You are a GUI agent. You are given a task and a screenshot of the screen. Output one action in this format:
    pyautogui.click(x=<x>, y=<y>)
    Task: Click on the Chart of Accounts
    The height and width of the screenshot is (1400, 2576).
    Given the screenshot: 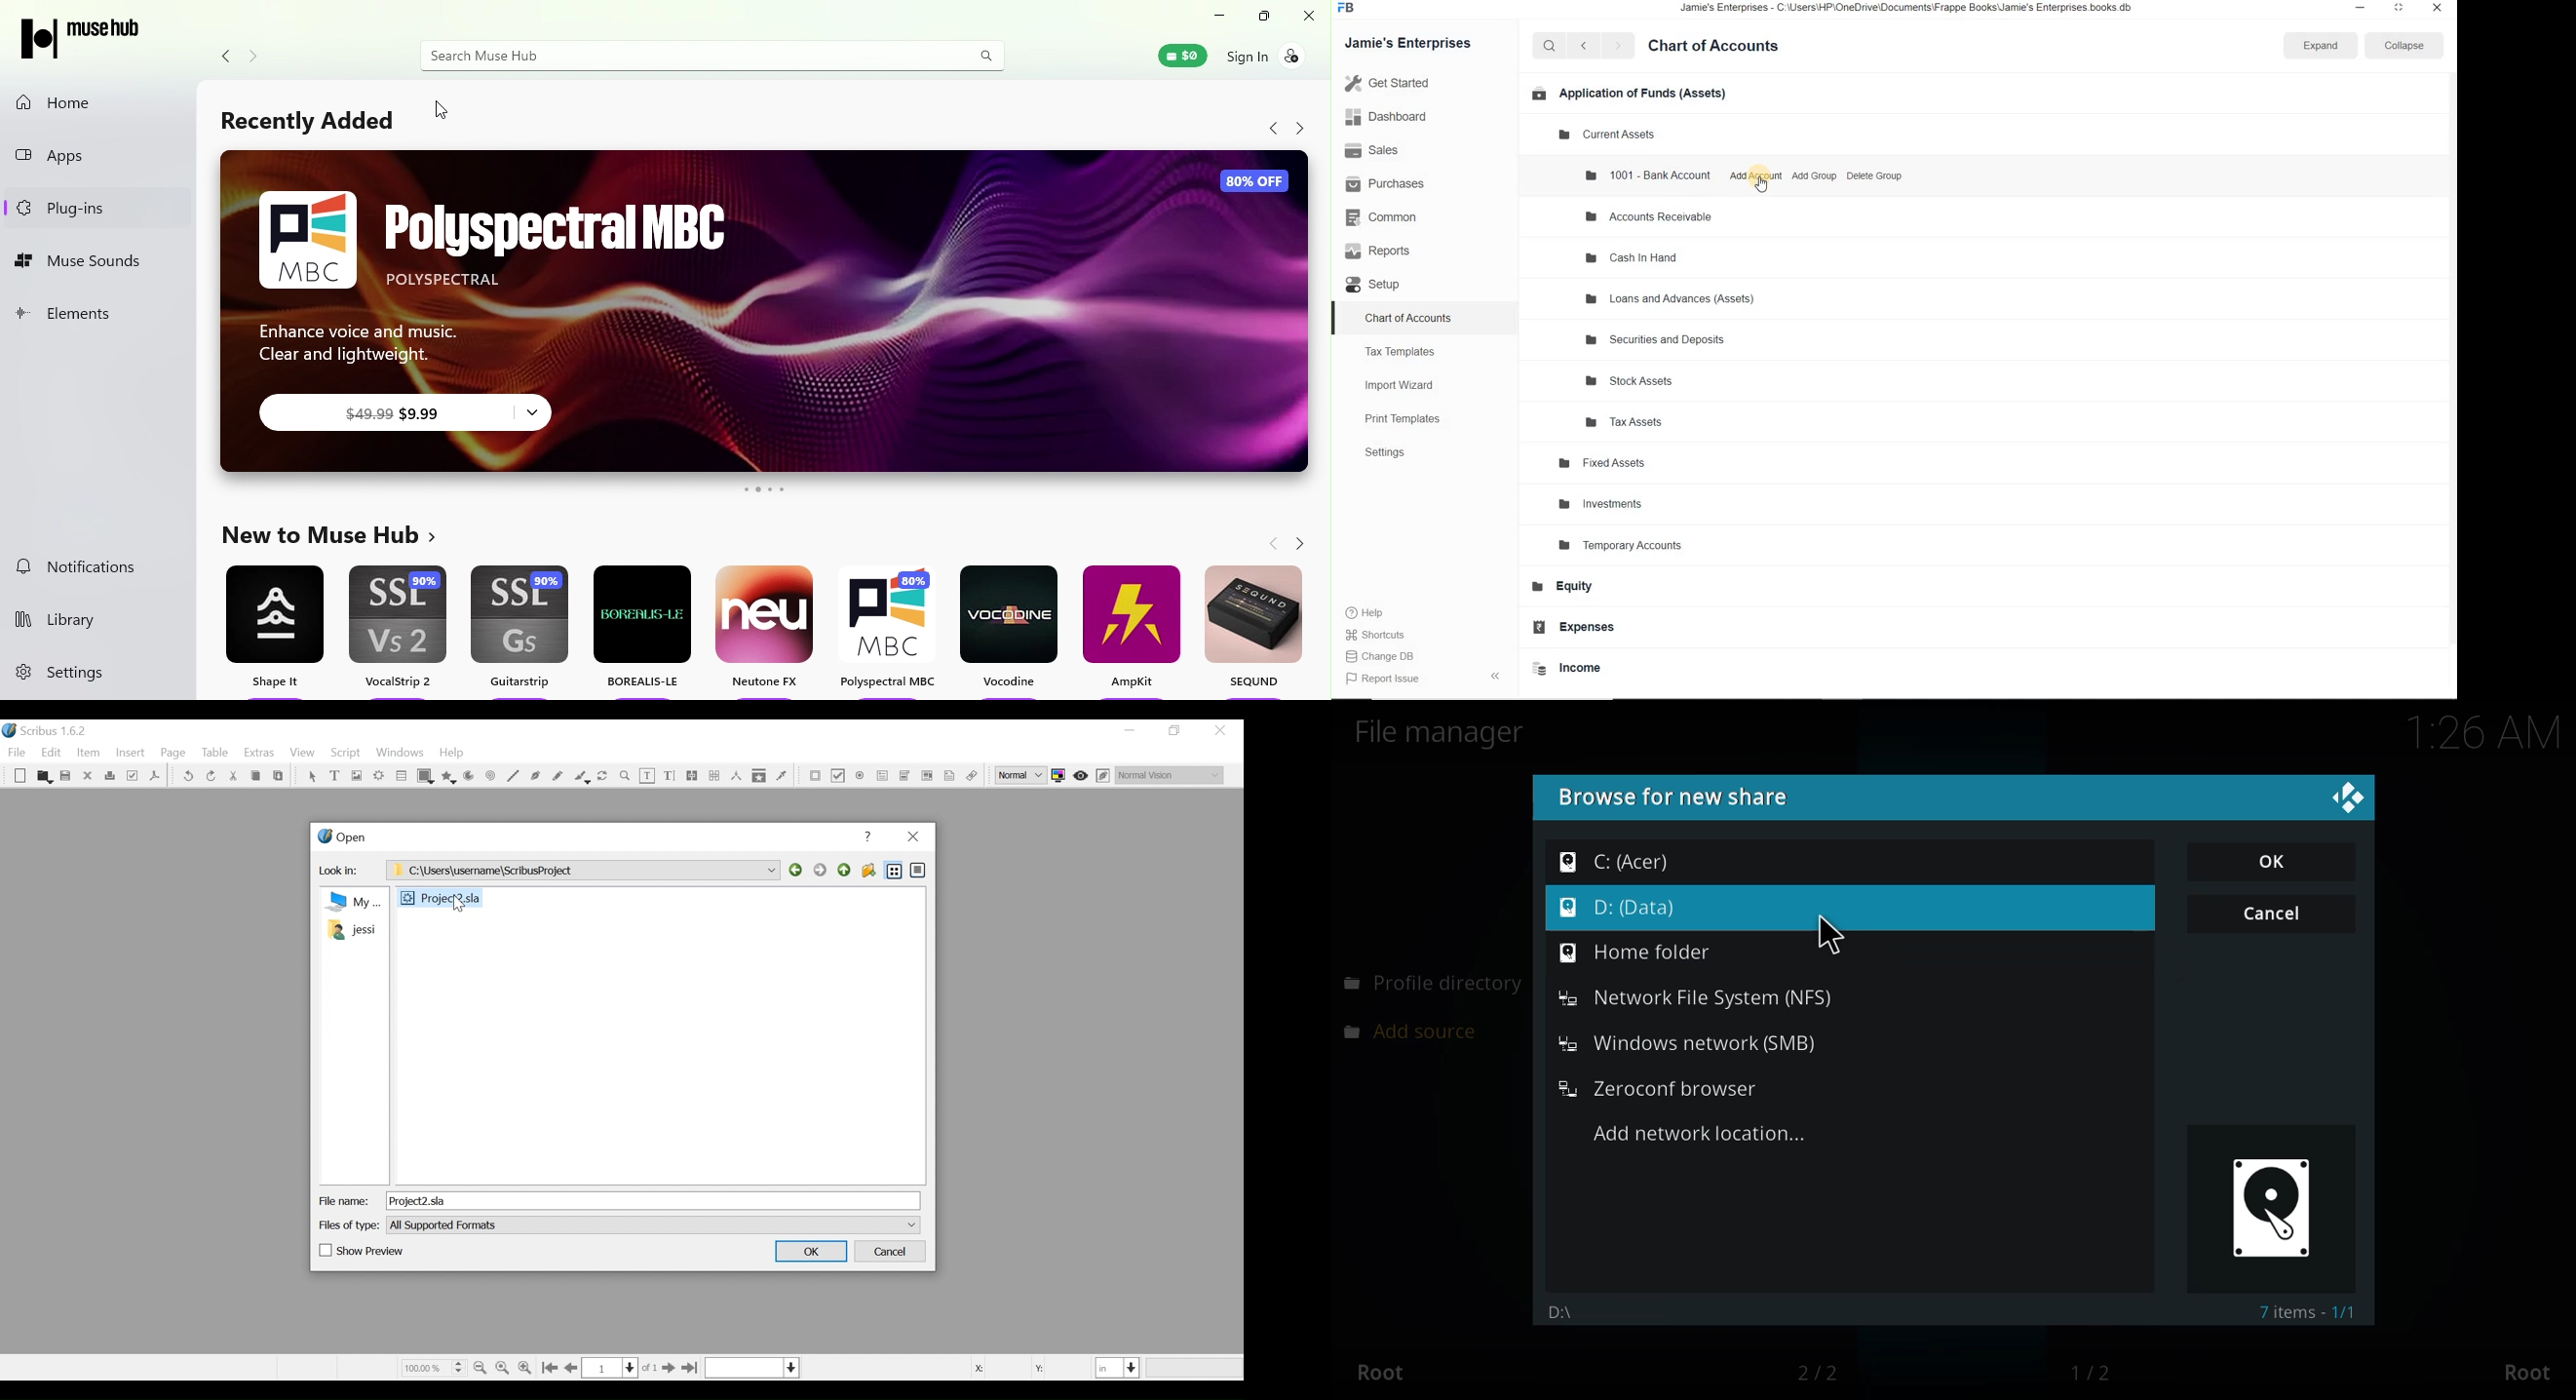 What is the action you would take?
    pyautogui.click(x=1719, y=46)
    